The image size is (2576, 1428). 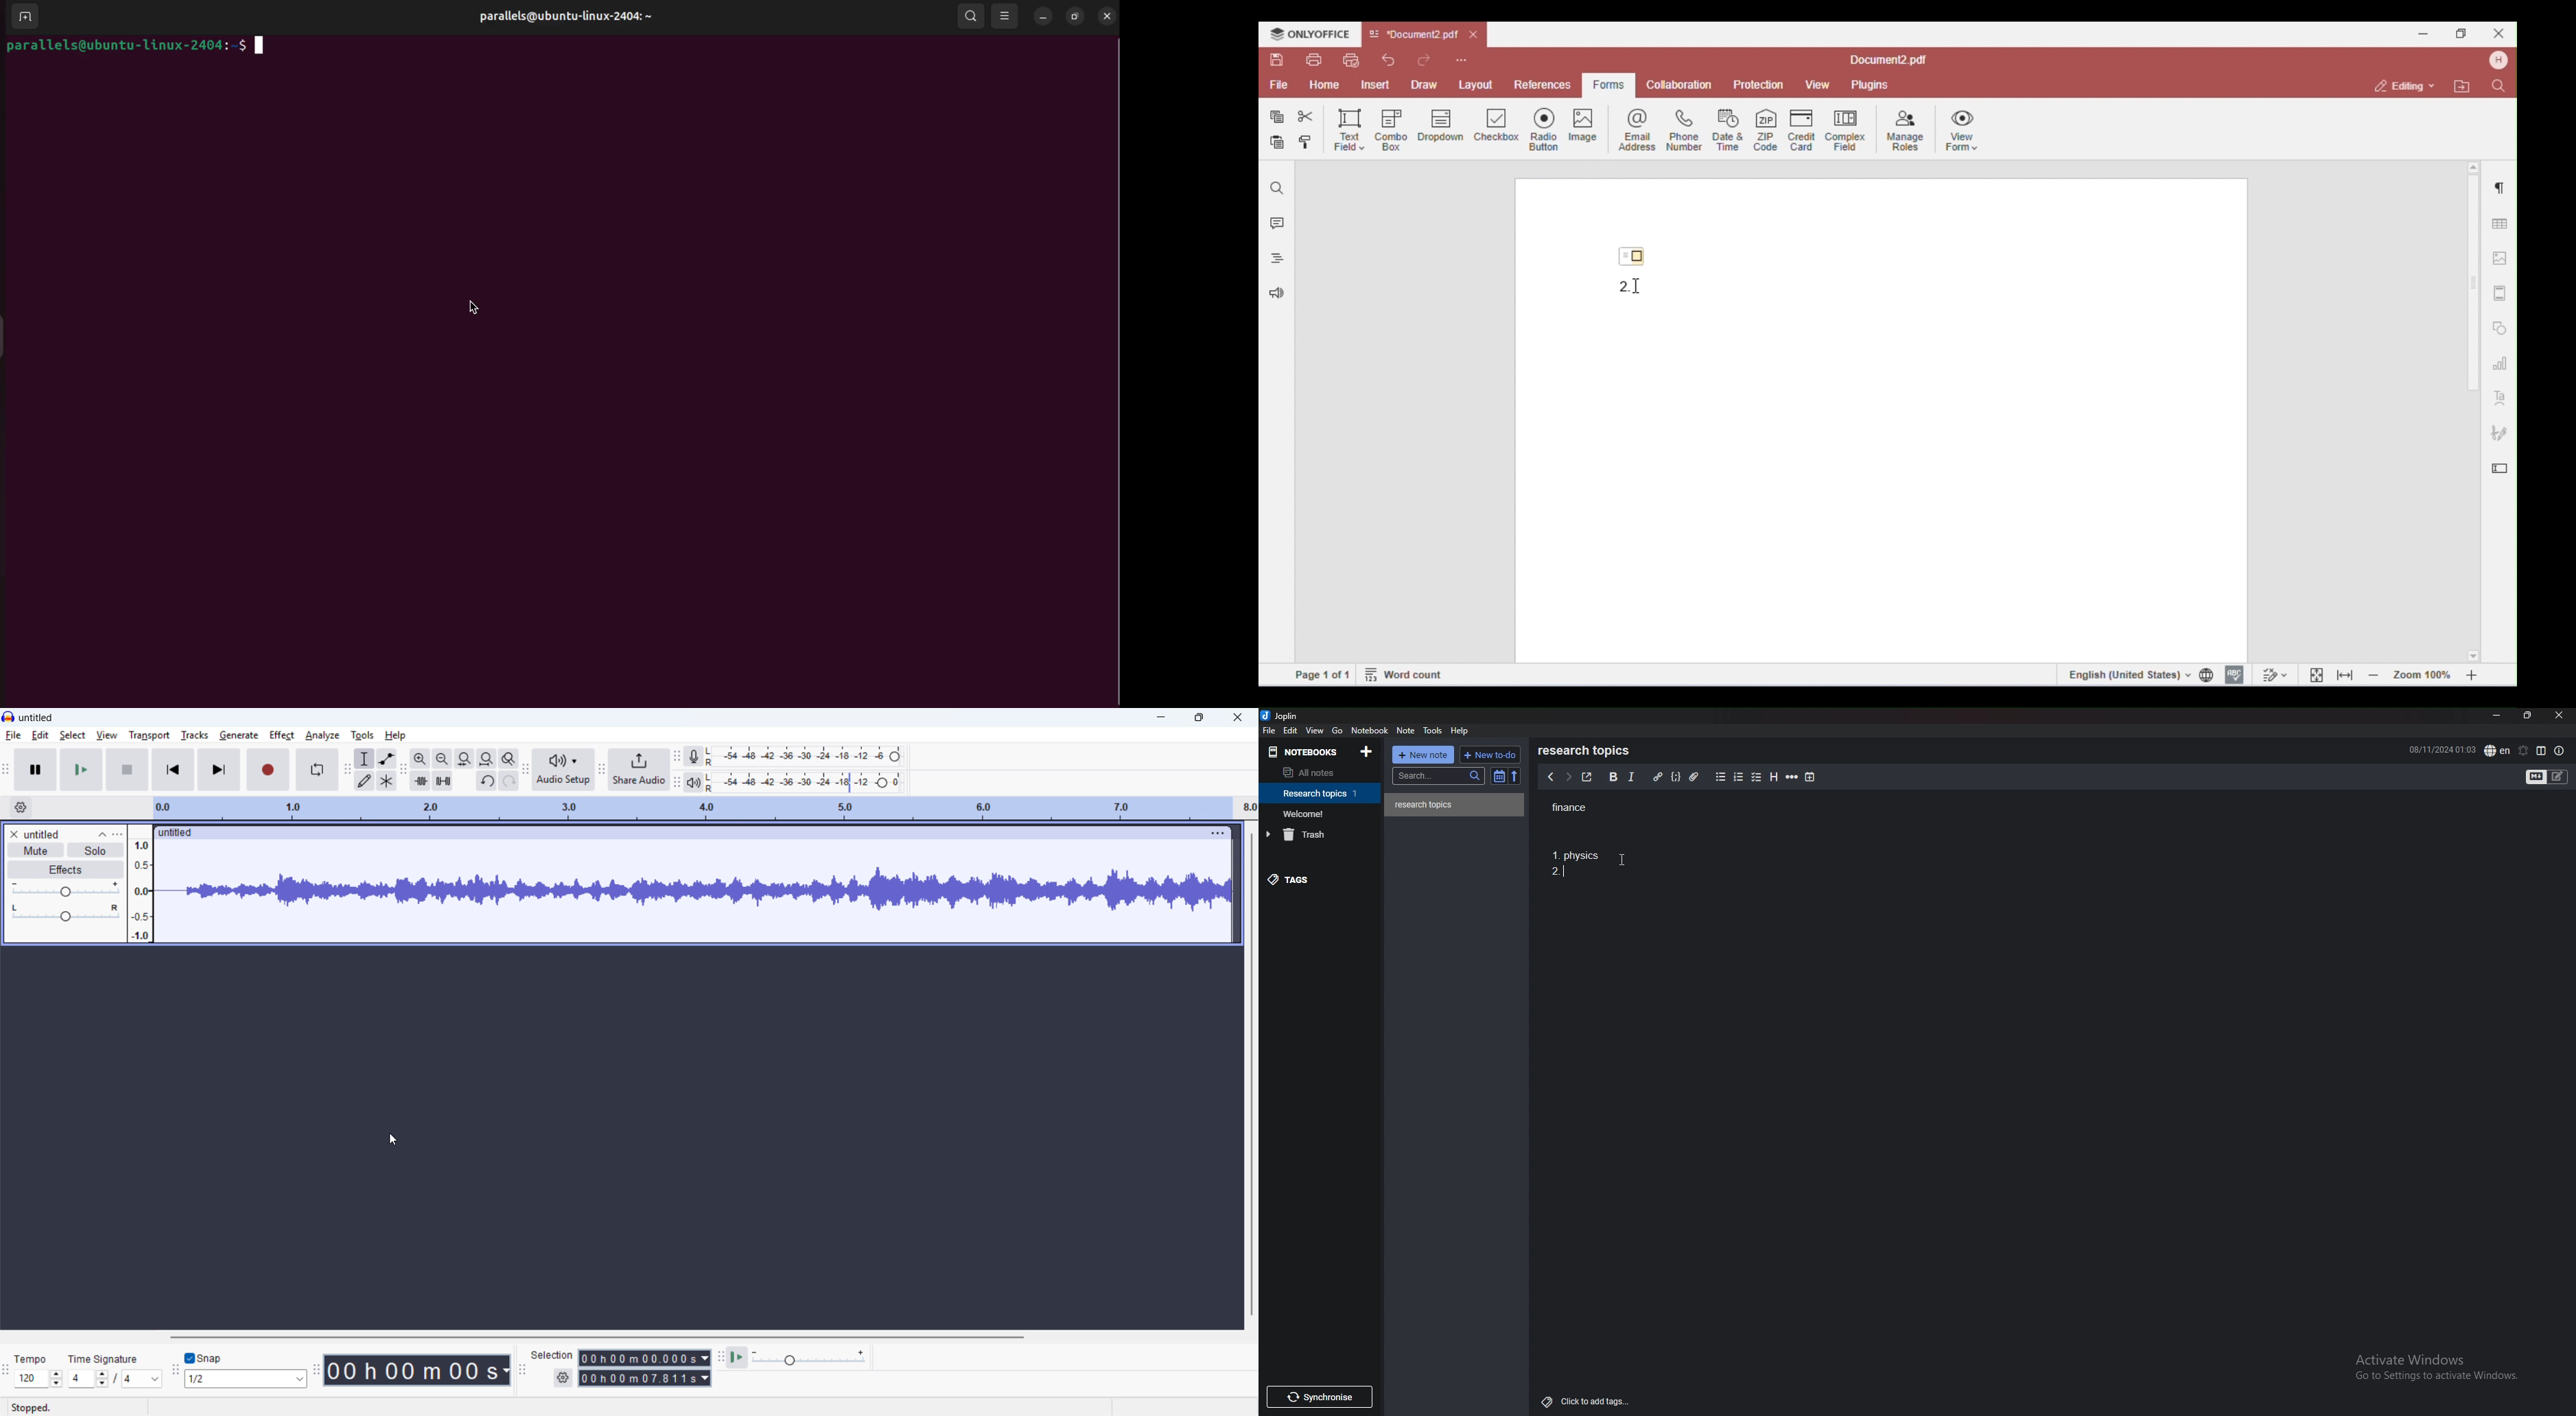 What do you see at coordinates (1317, 882) in the screenshot?
I see `tags` at bounding box center [1317, 882].